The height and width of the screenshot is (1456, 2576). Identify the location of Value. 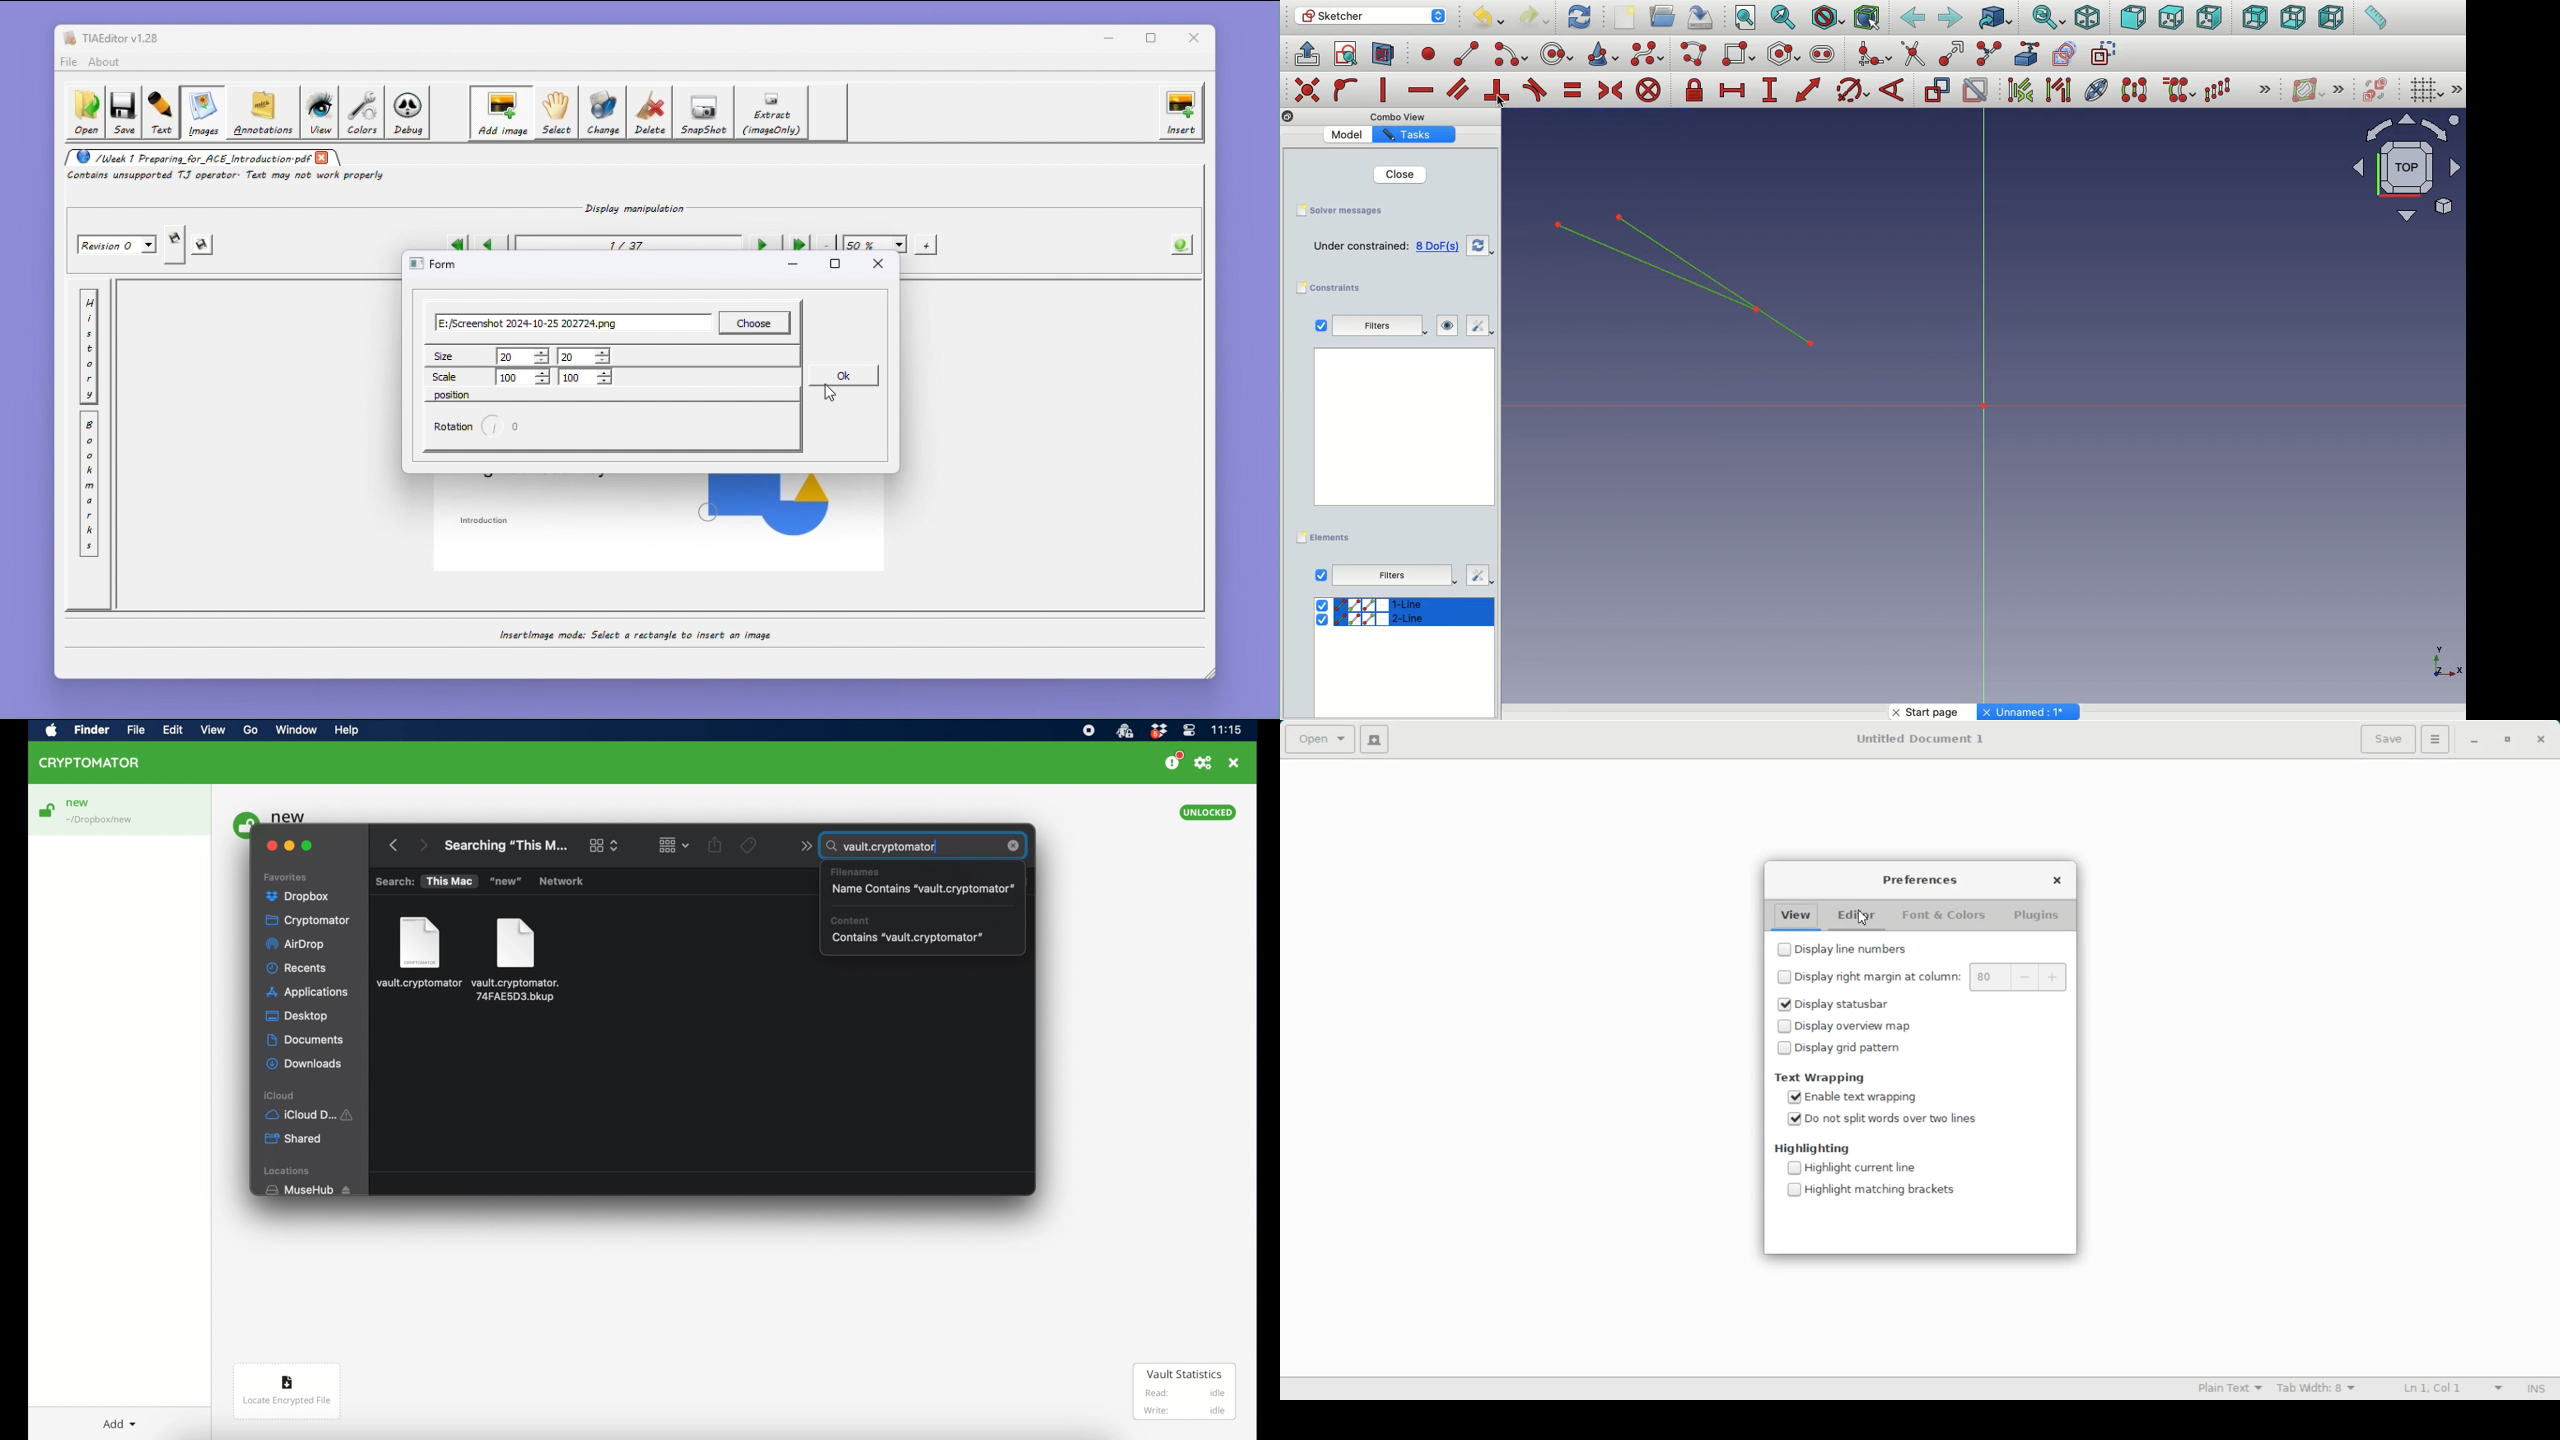
(1347, 135).